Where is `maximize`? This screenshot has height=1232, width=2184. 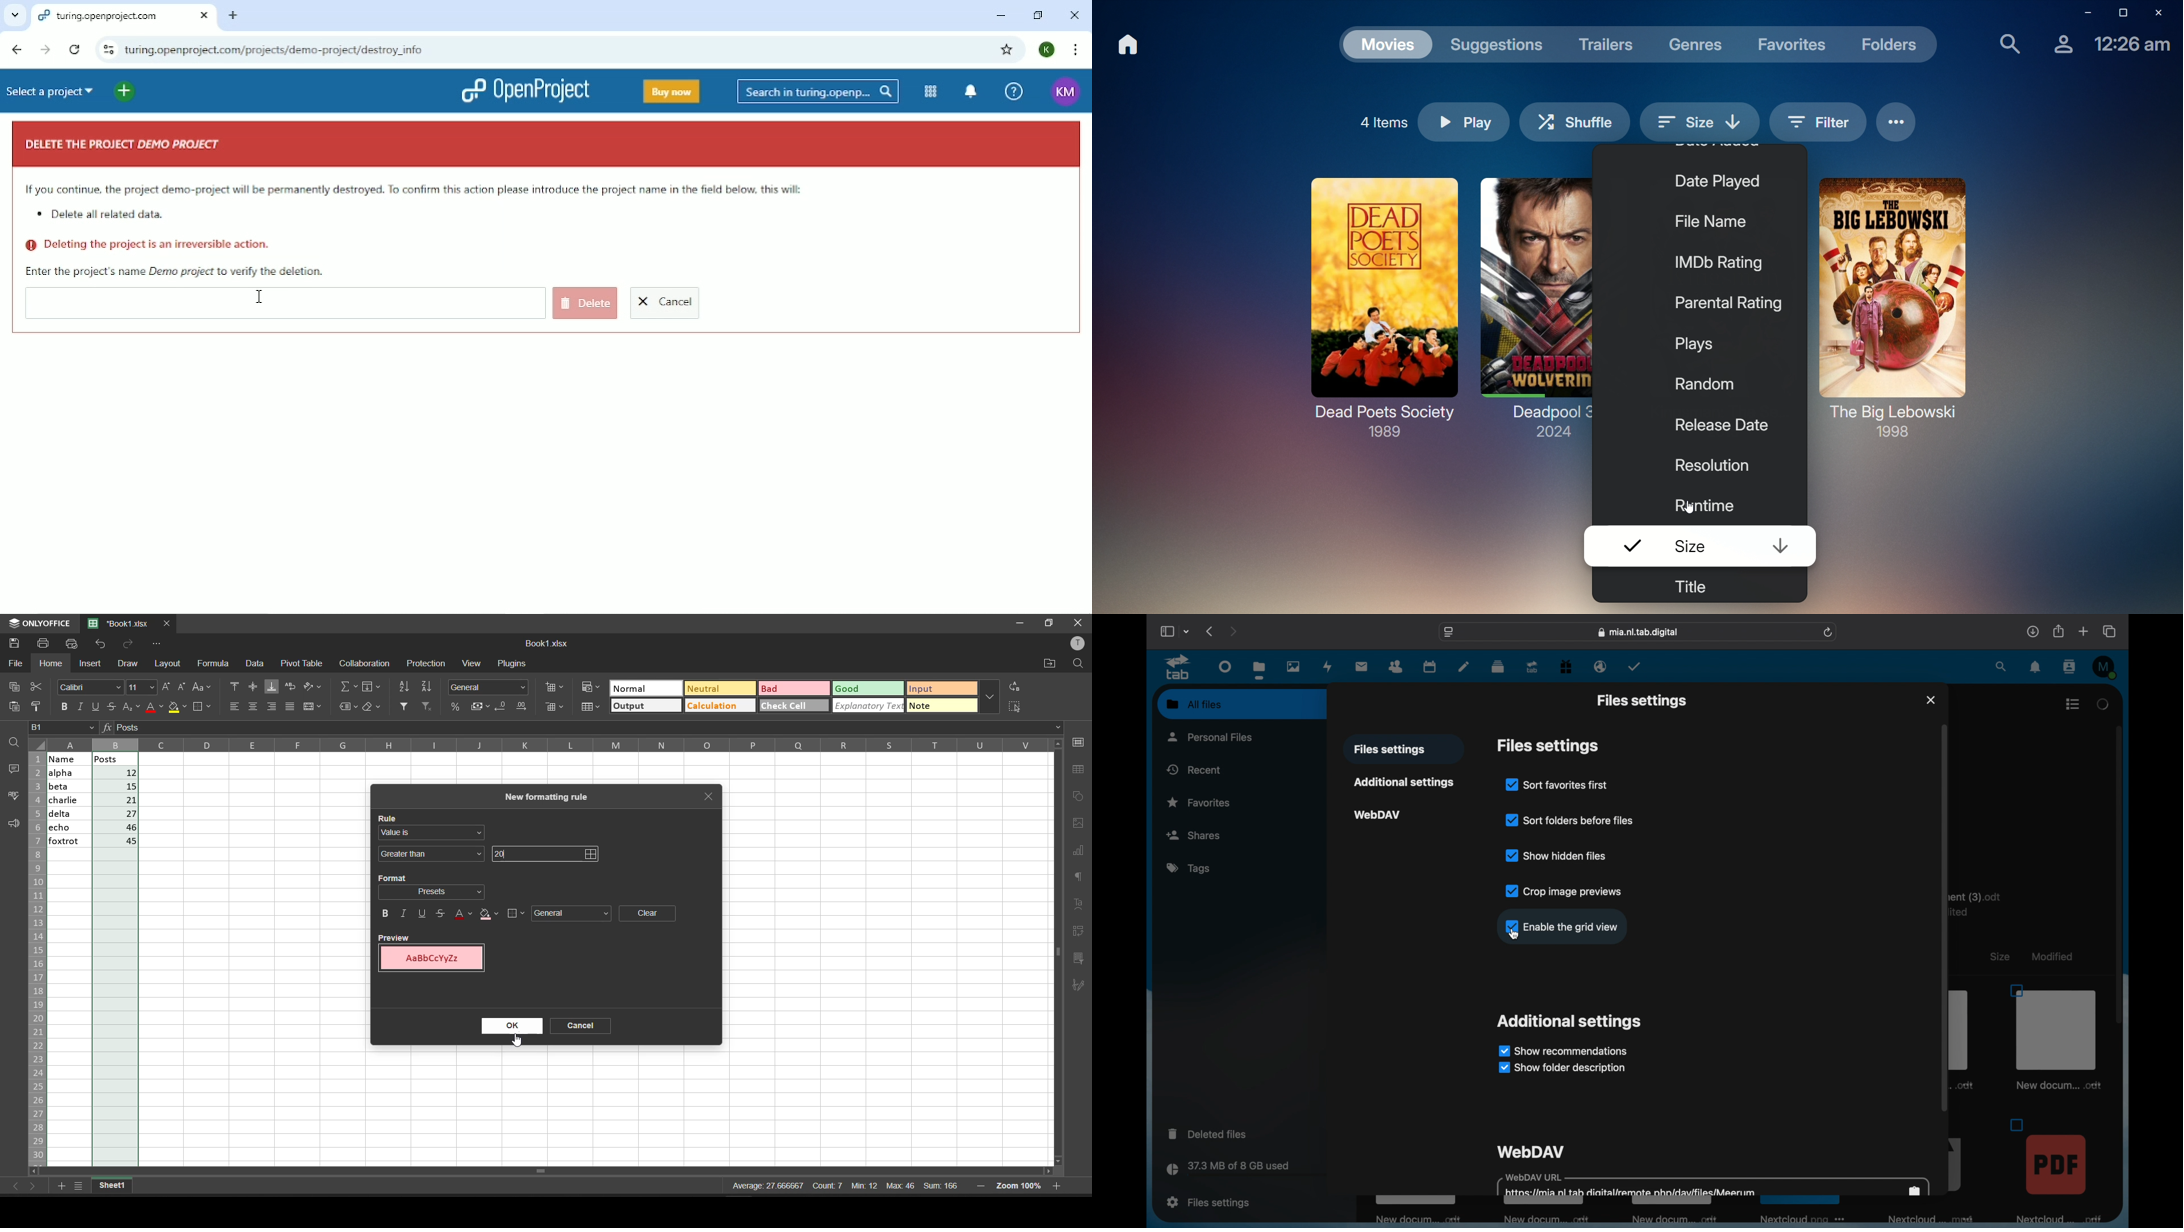 maximize is located at coordinates (1050, 623).